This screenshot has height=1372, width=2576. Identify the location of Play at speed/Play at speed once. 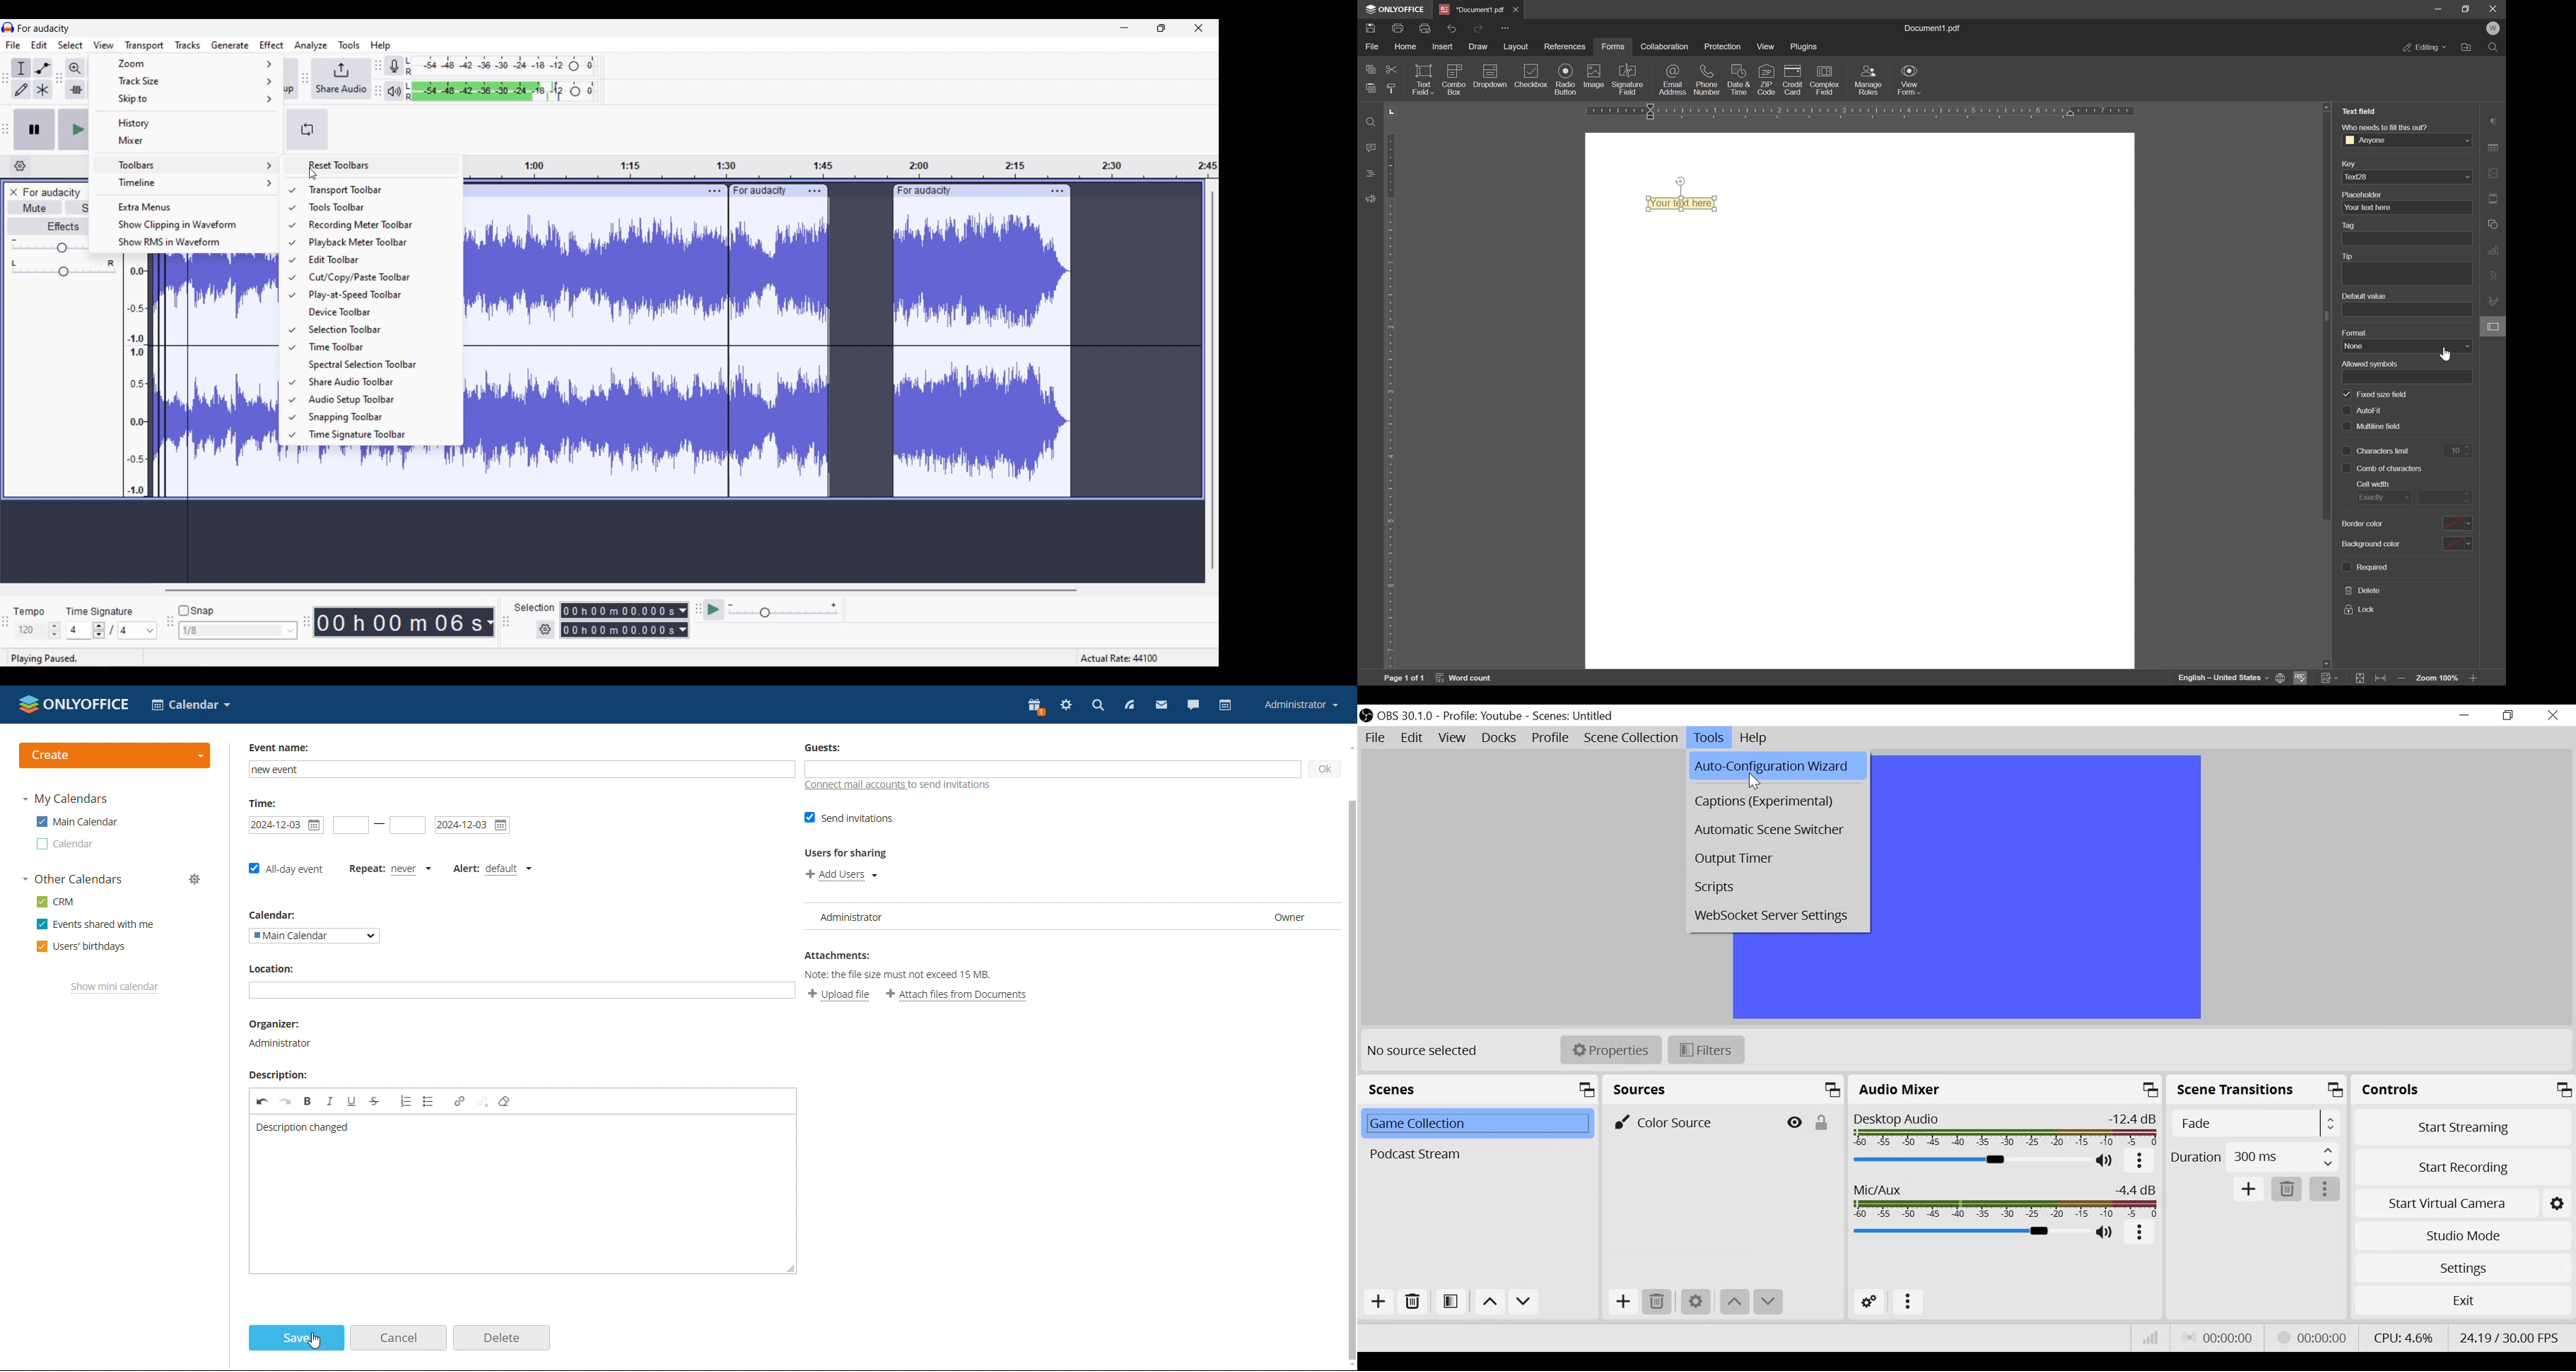
(714, 609).